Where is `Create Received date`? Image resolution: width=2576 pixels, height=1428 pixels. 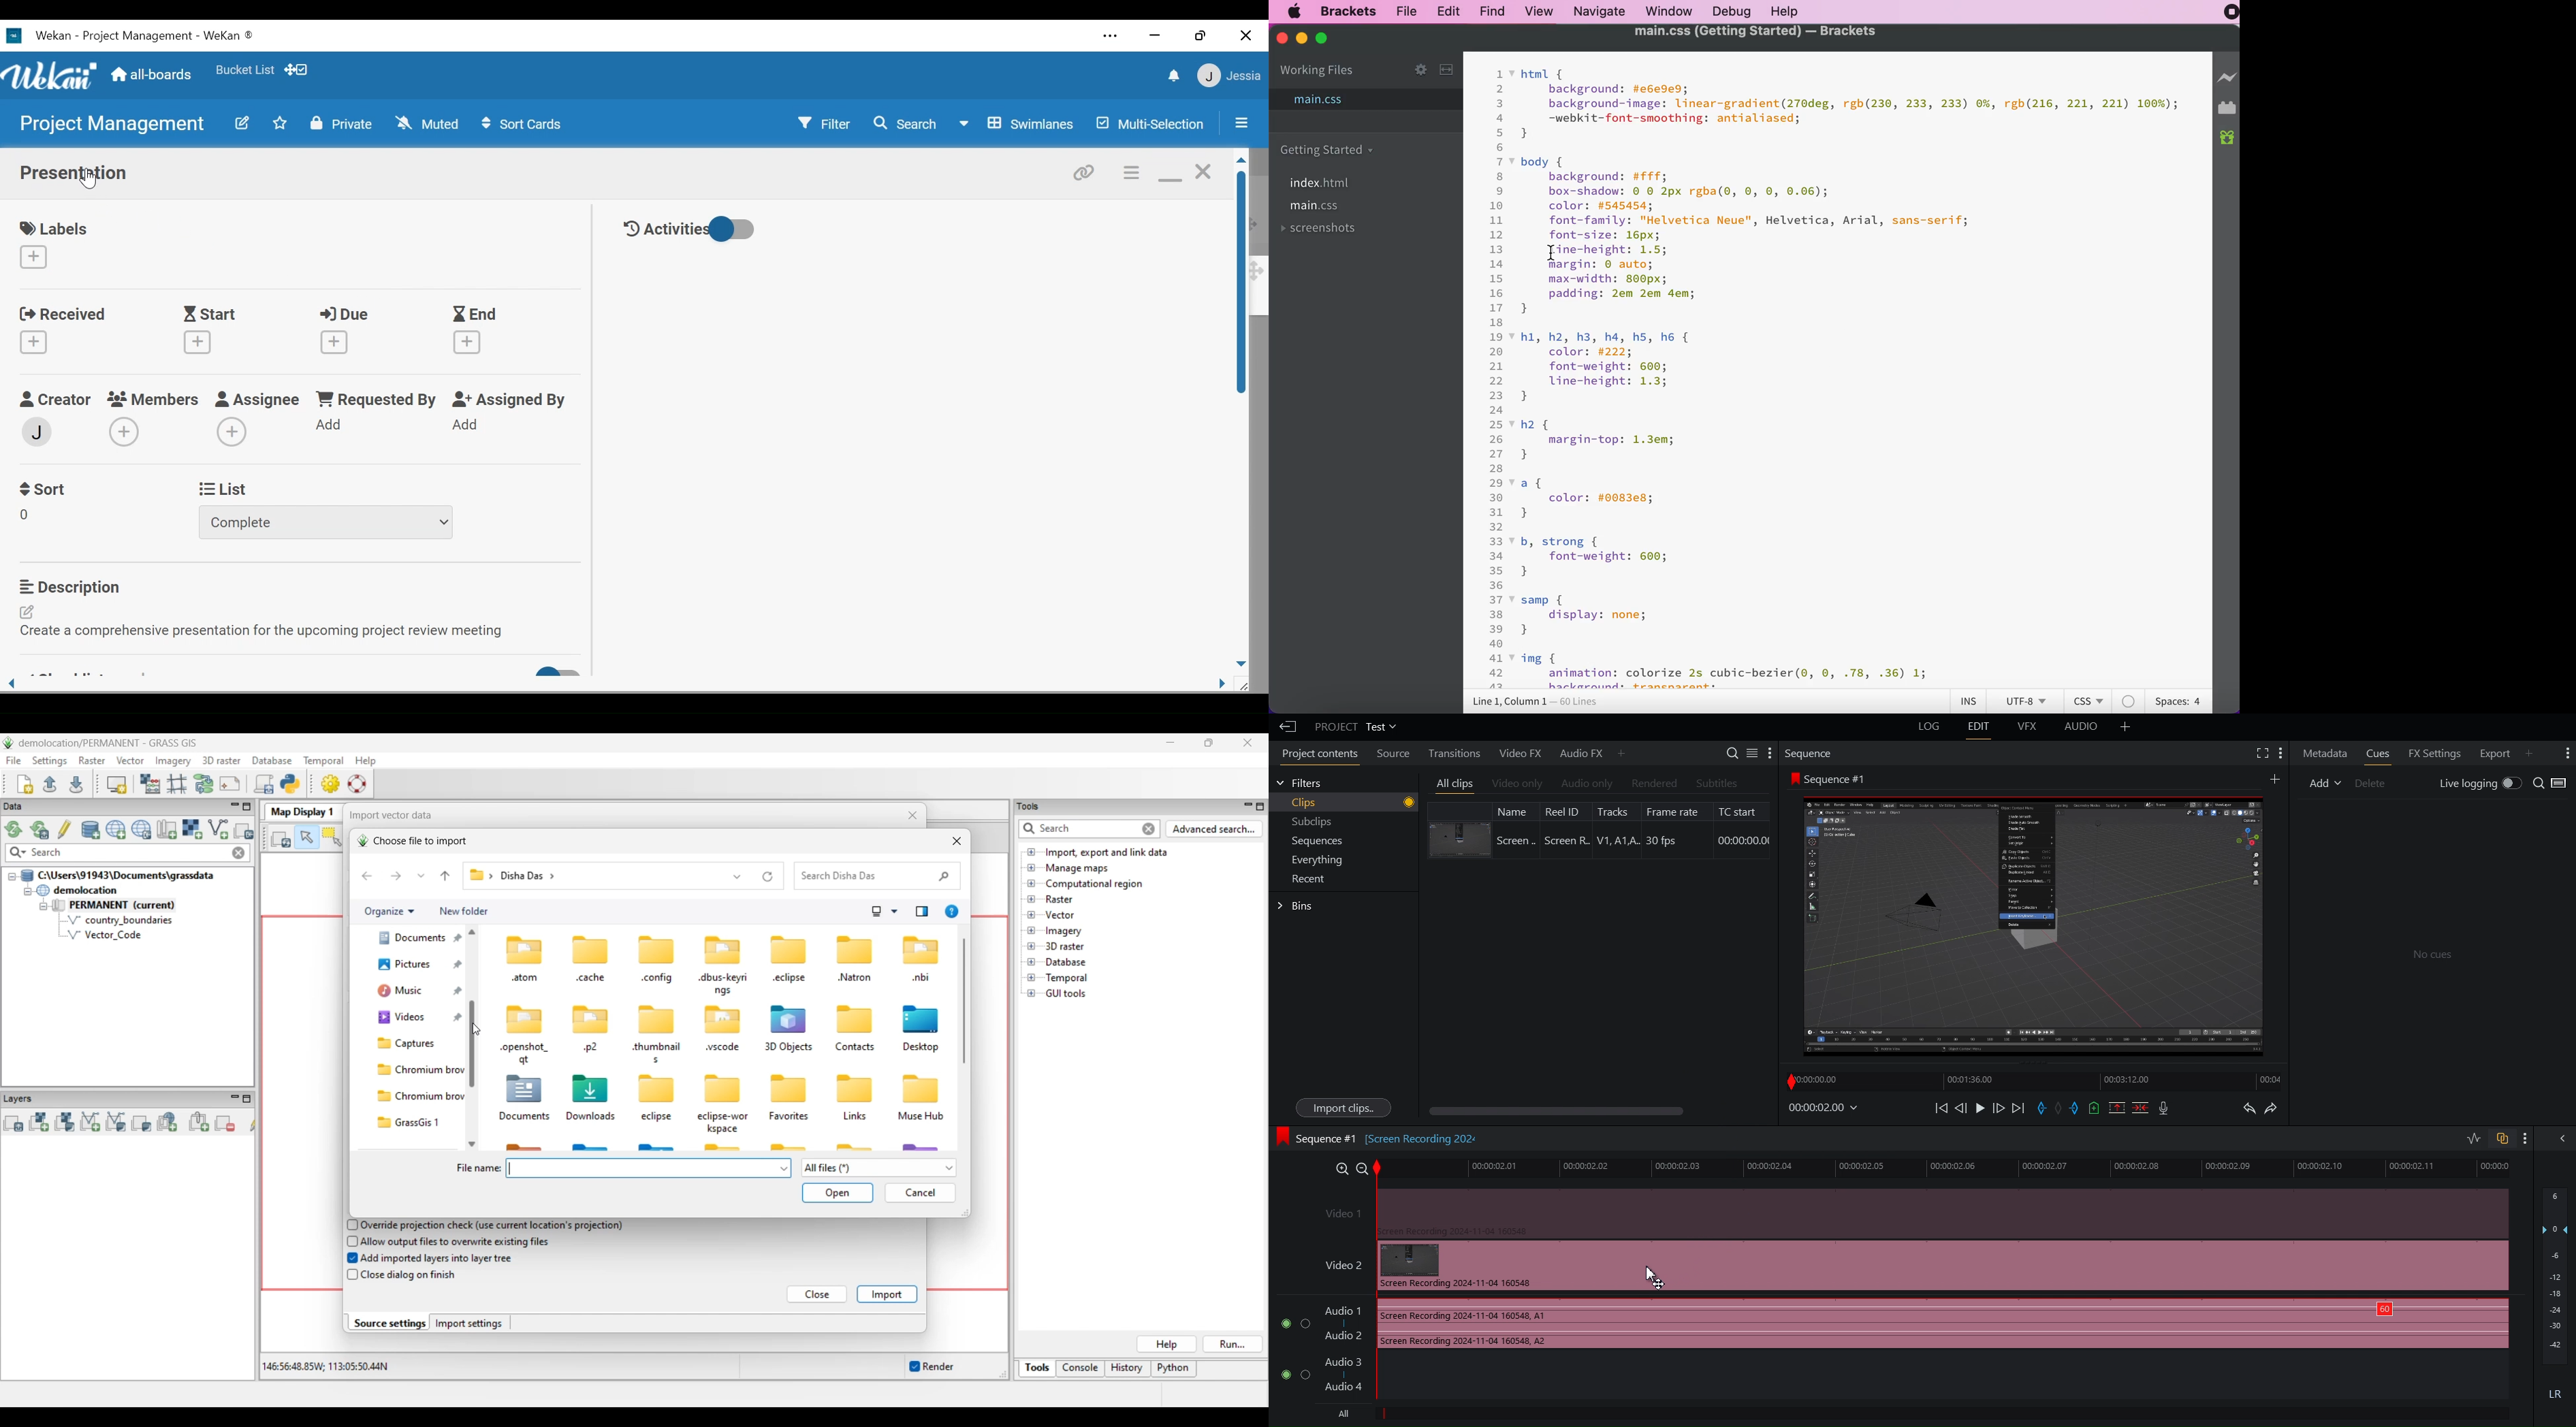
Create Received date is located at coordinates (33, 341).